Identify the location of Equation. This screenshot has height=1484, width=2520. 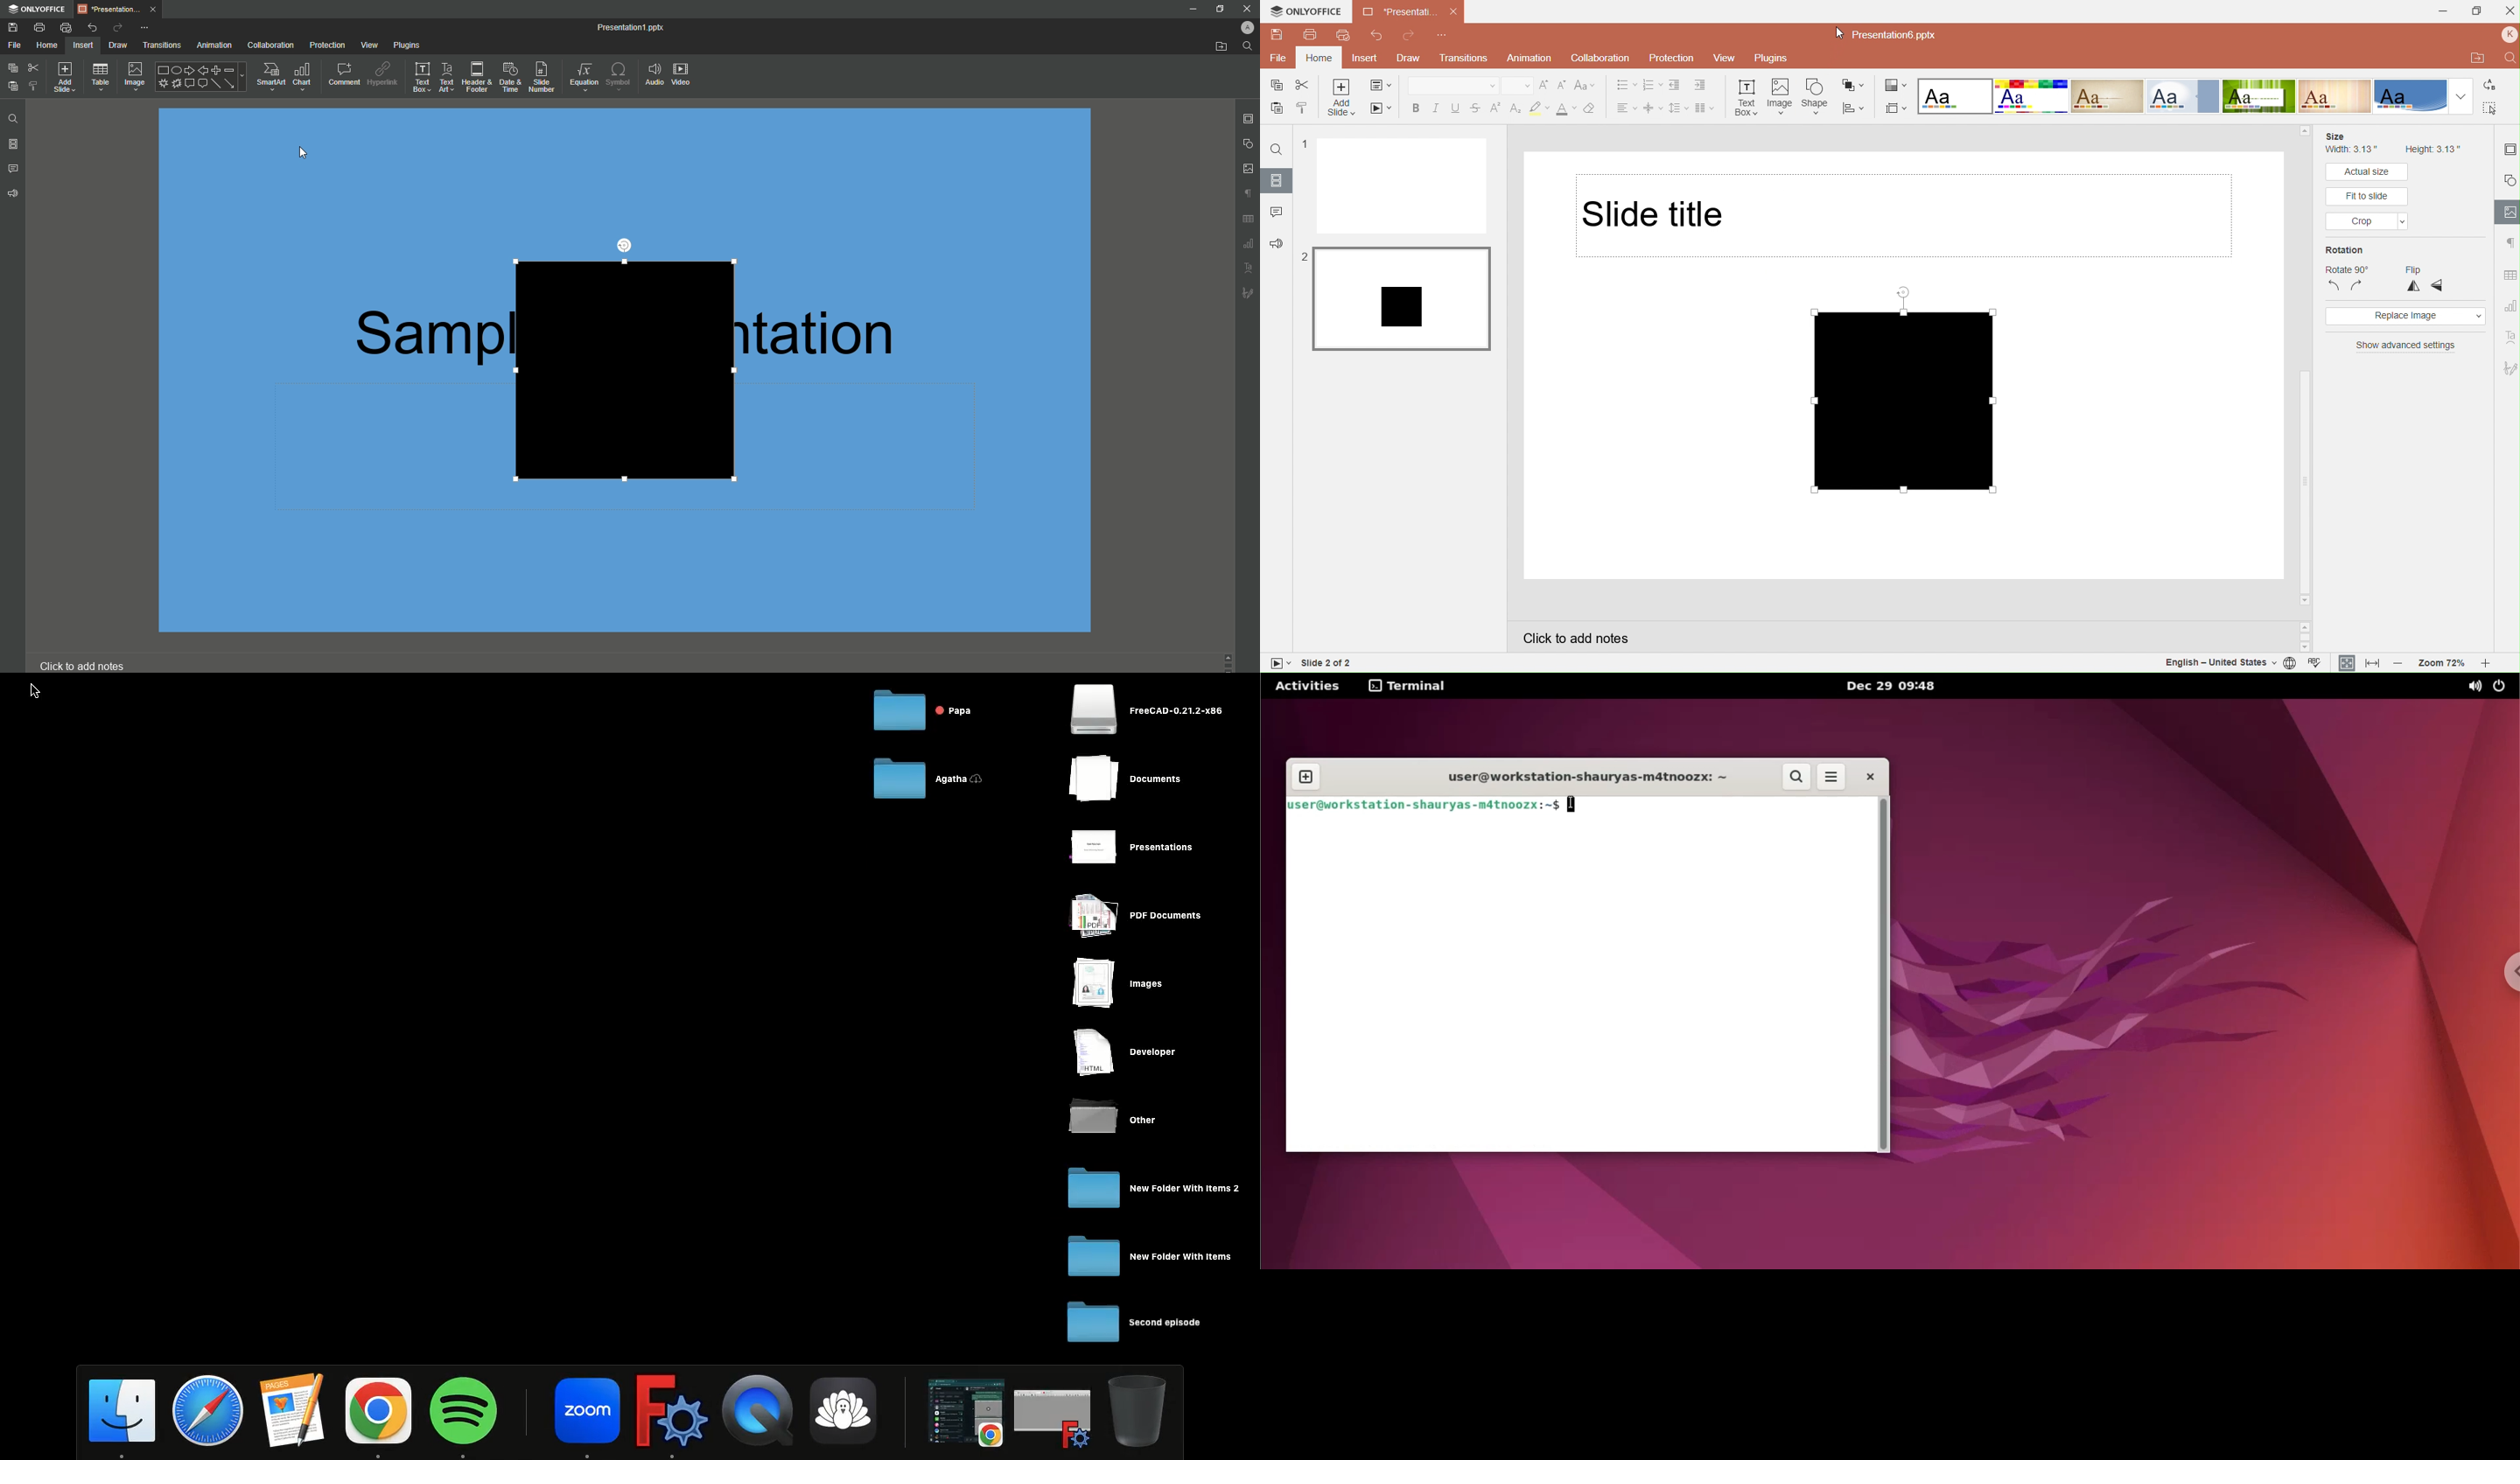
(580, 74).